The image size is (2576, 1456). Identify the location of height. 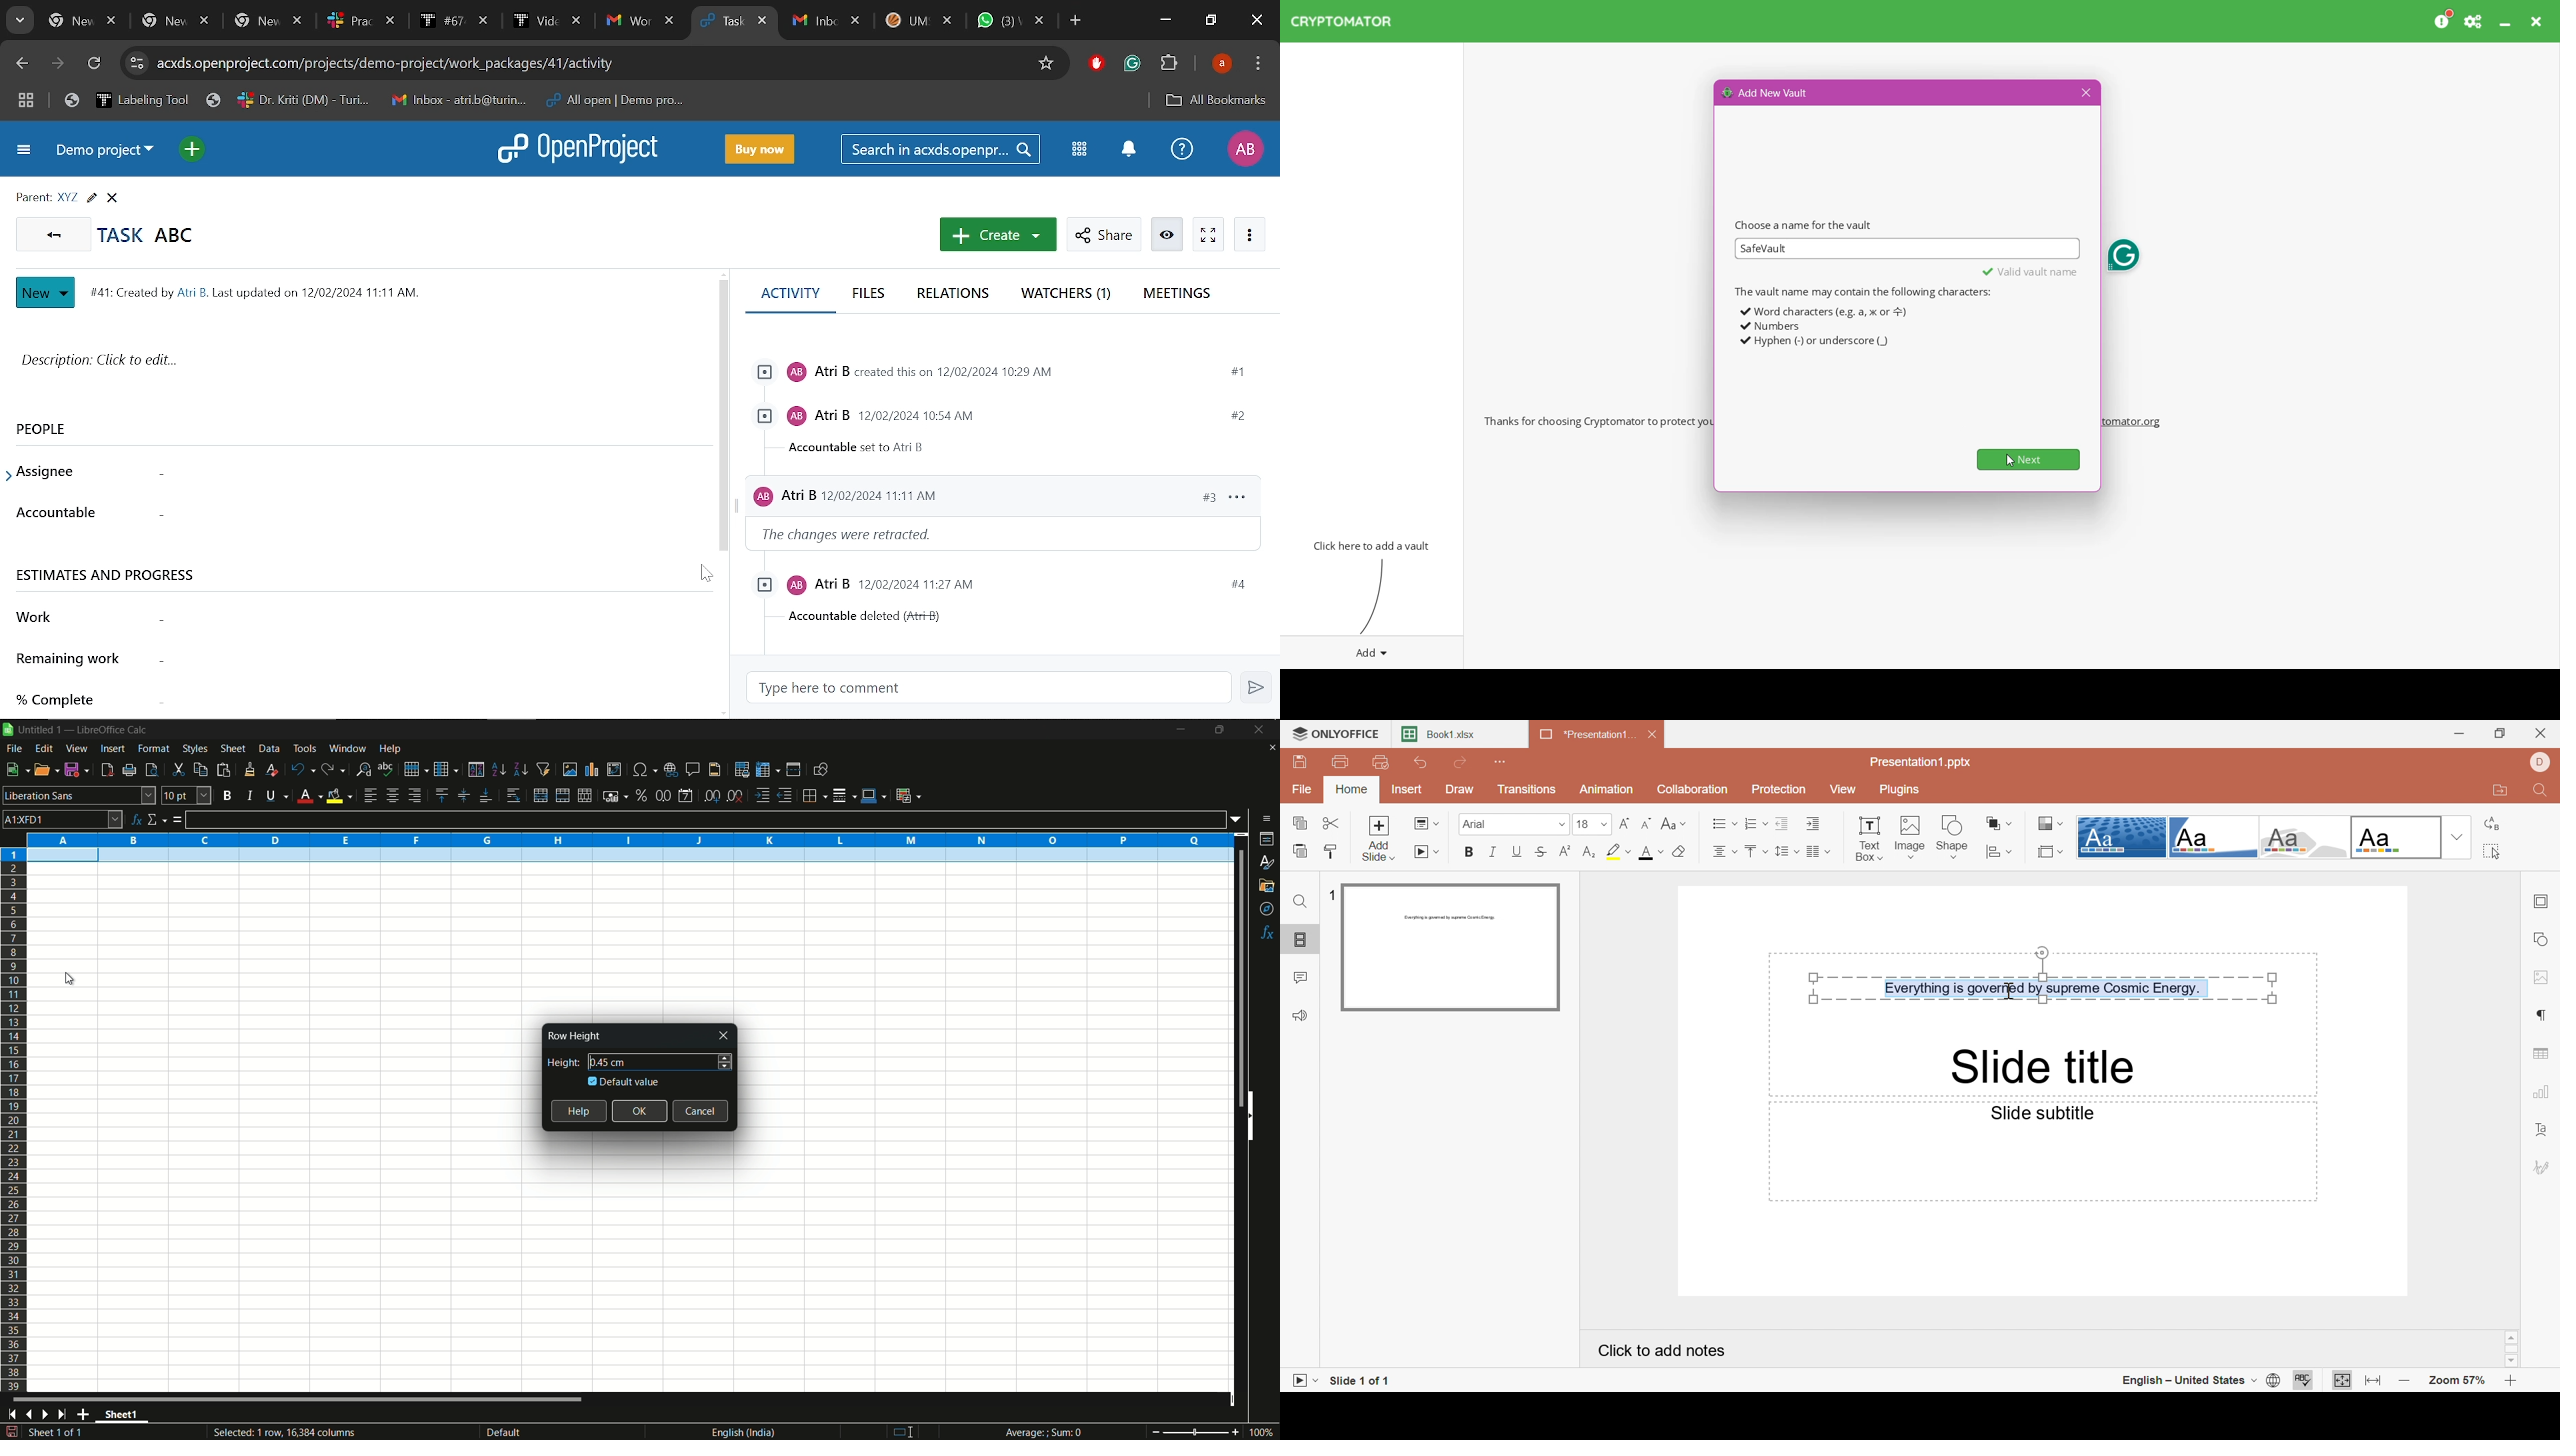
(560, 1063).